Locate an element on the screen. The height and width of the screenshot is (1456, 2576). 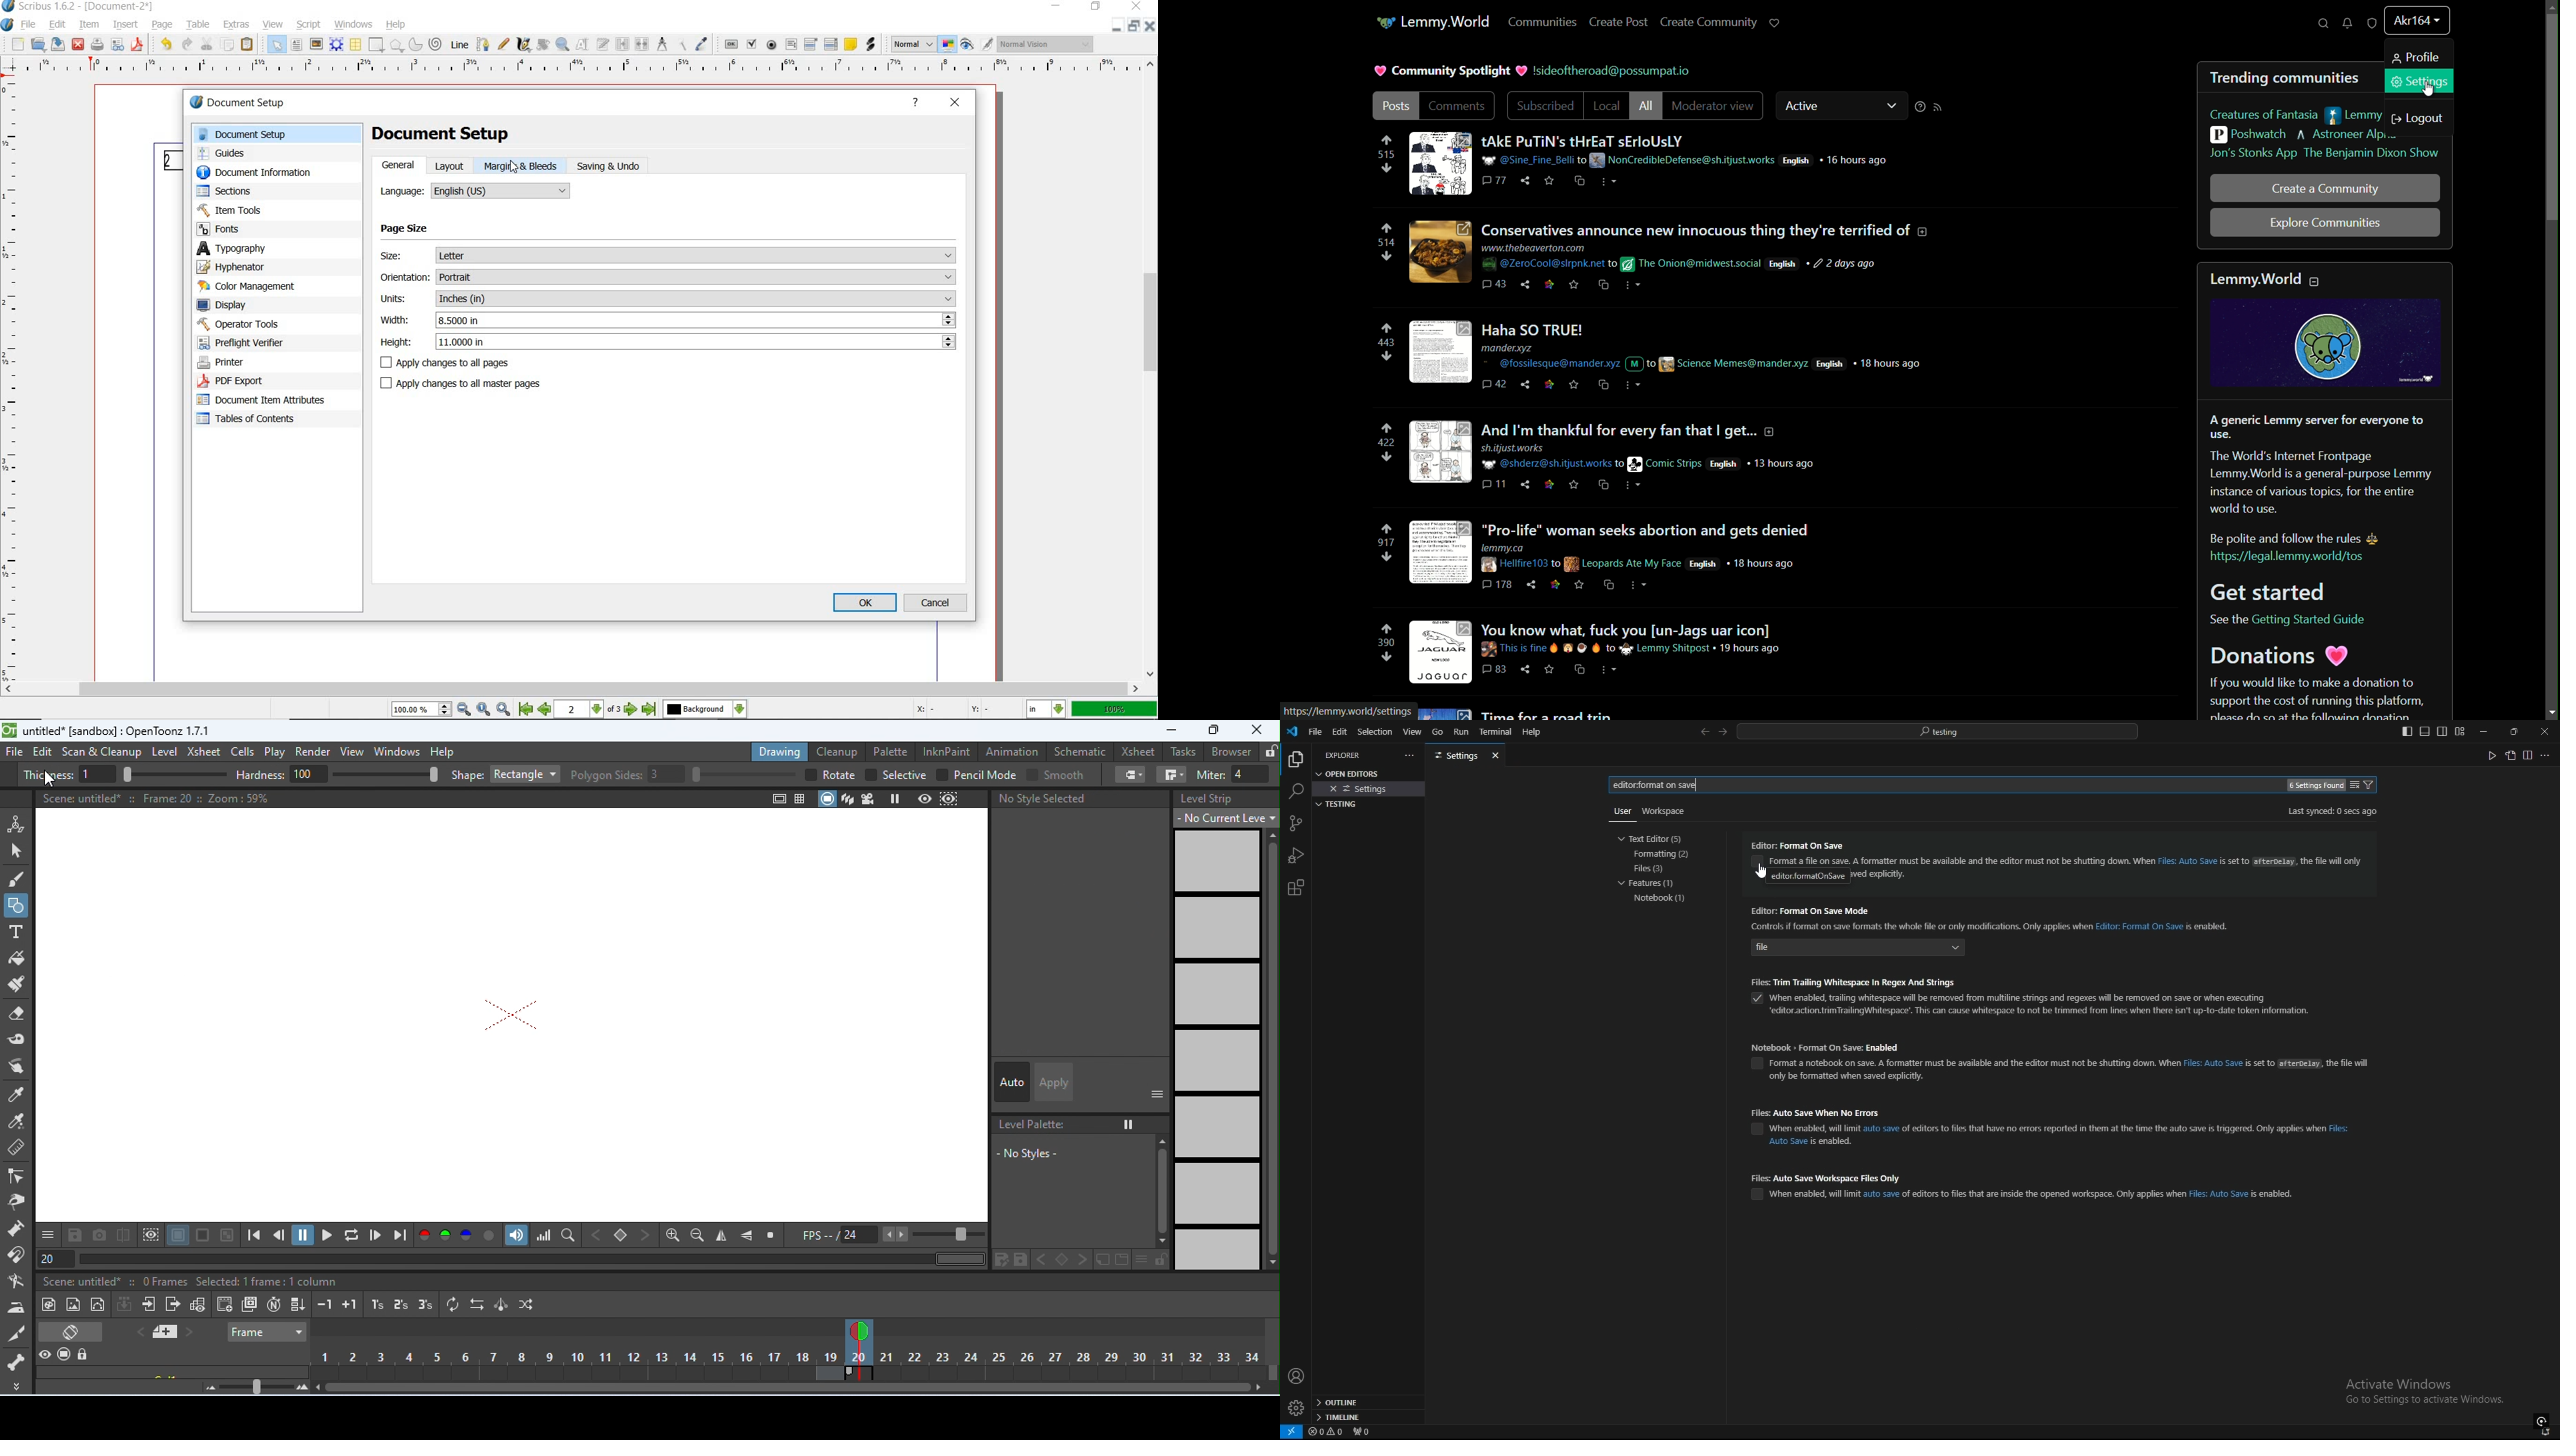
forward is located at coordinates (1723, 733).